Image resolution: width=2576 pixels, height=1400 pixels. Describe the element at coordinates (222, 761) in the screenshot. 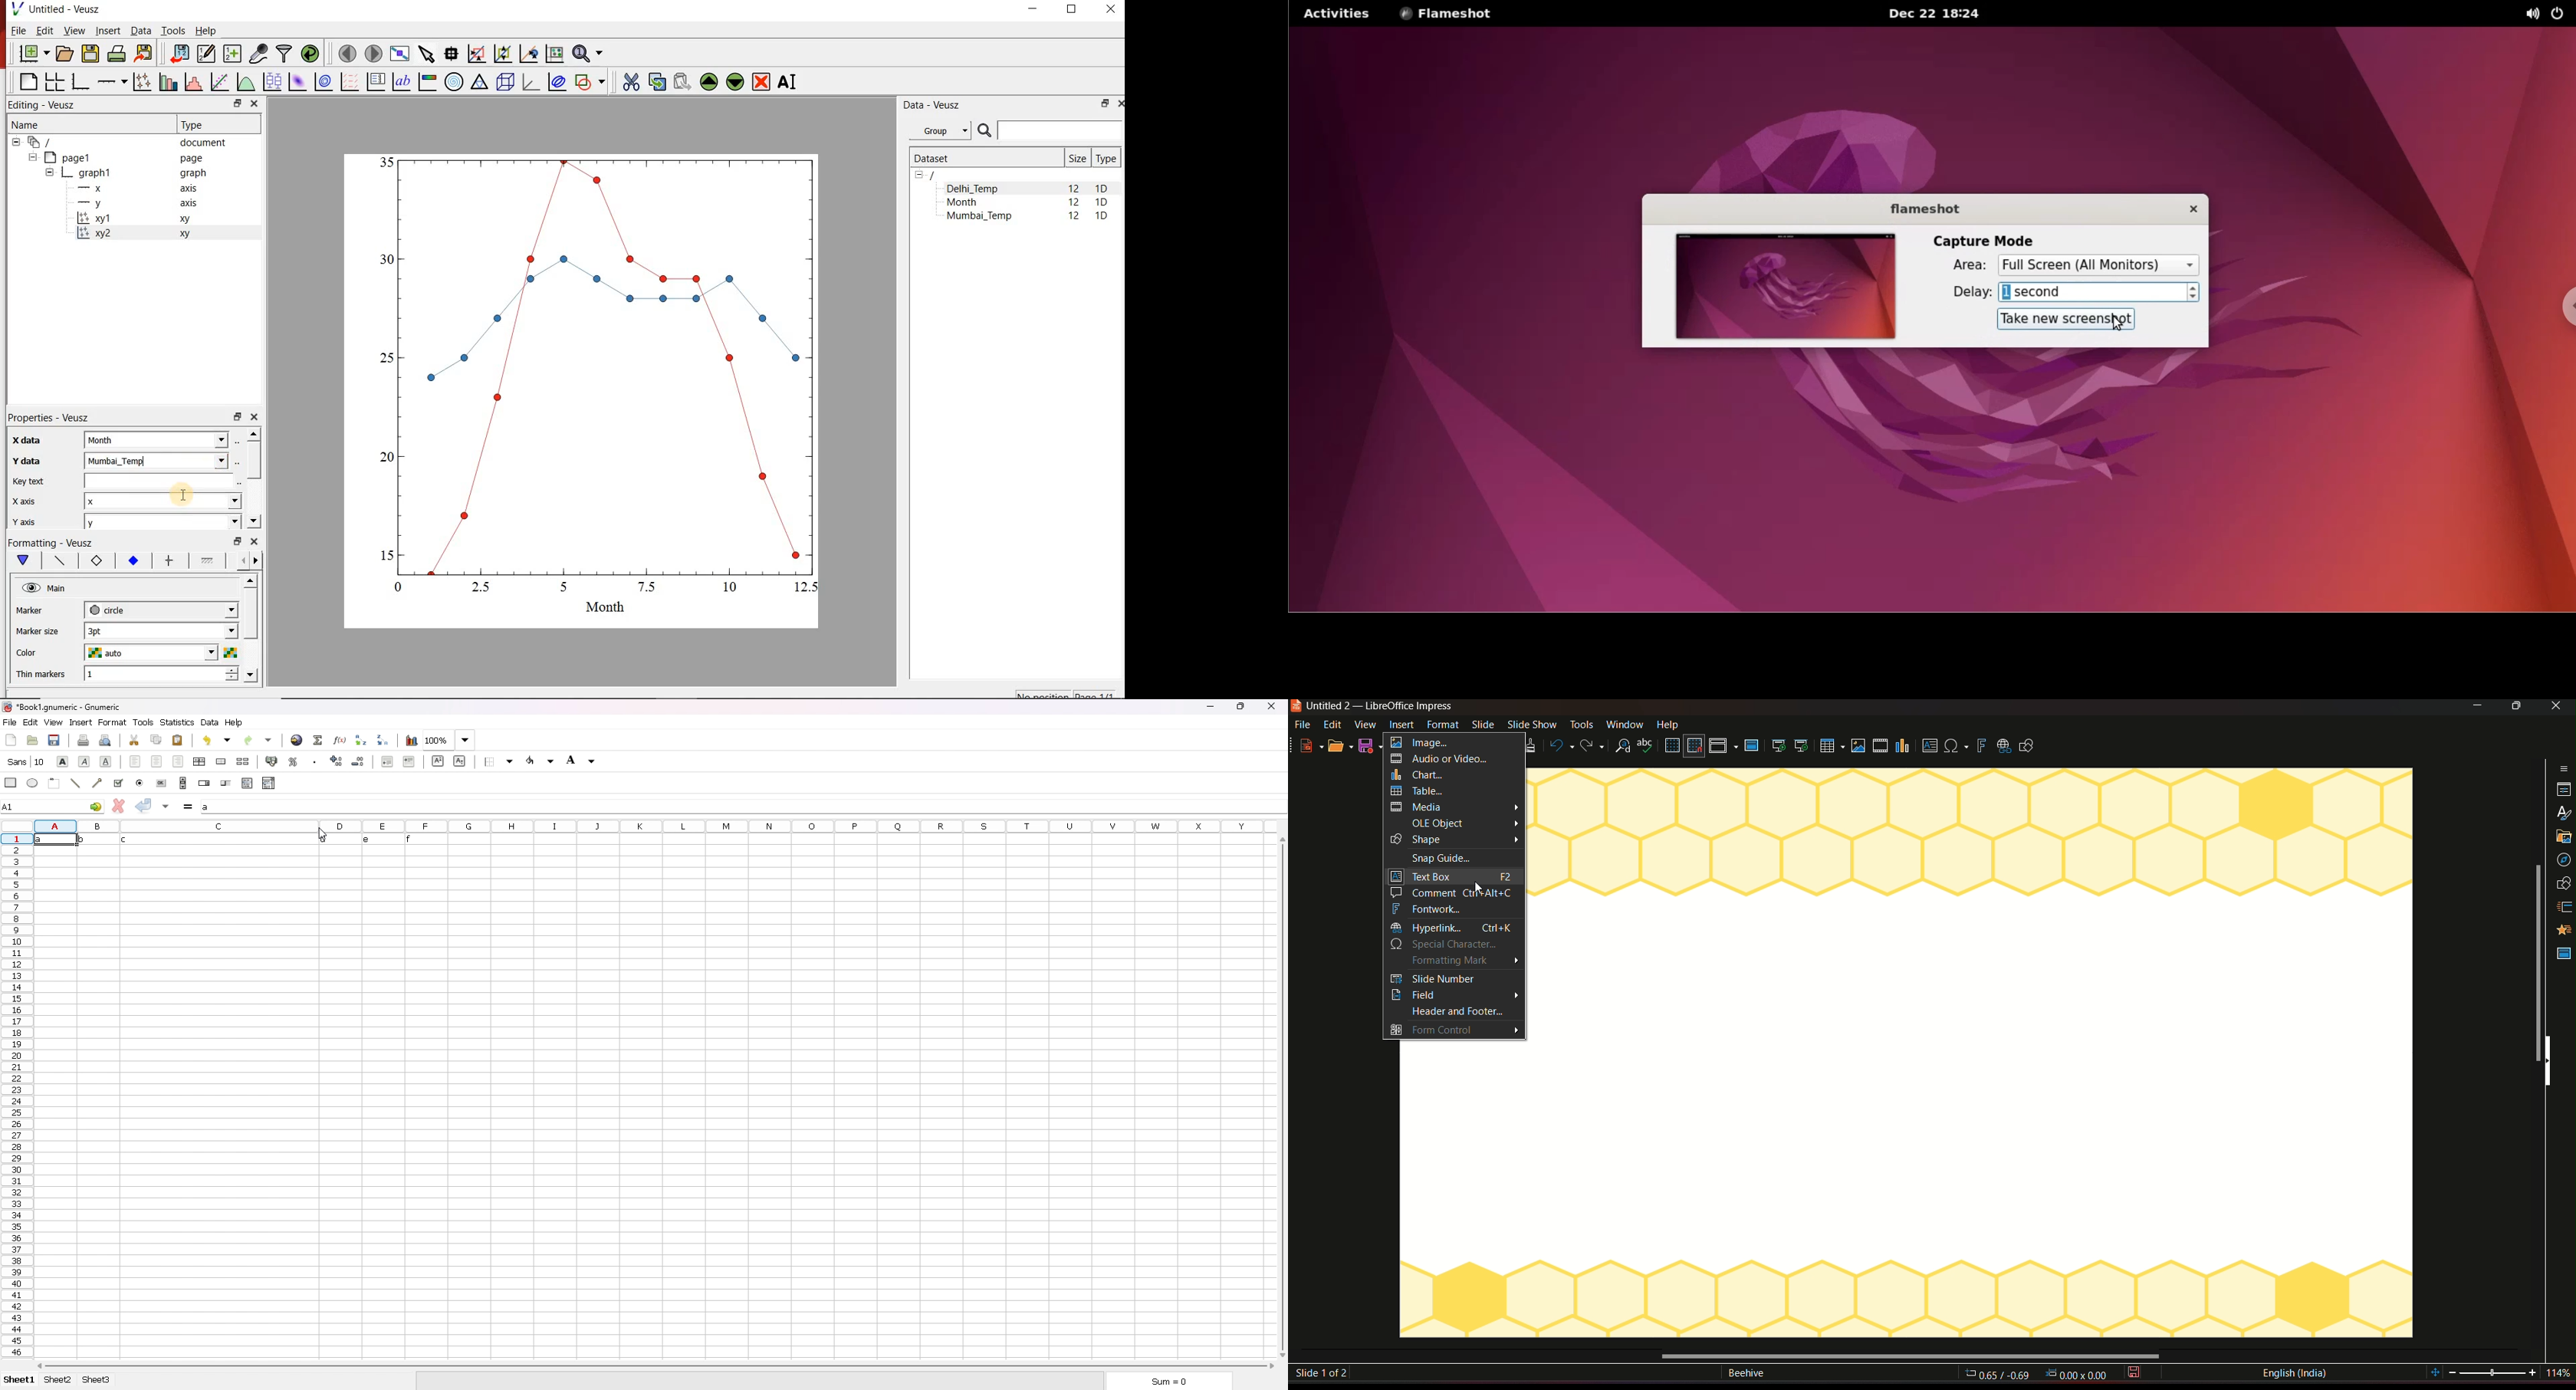

I see `merge cells` at that location.